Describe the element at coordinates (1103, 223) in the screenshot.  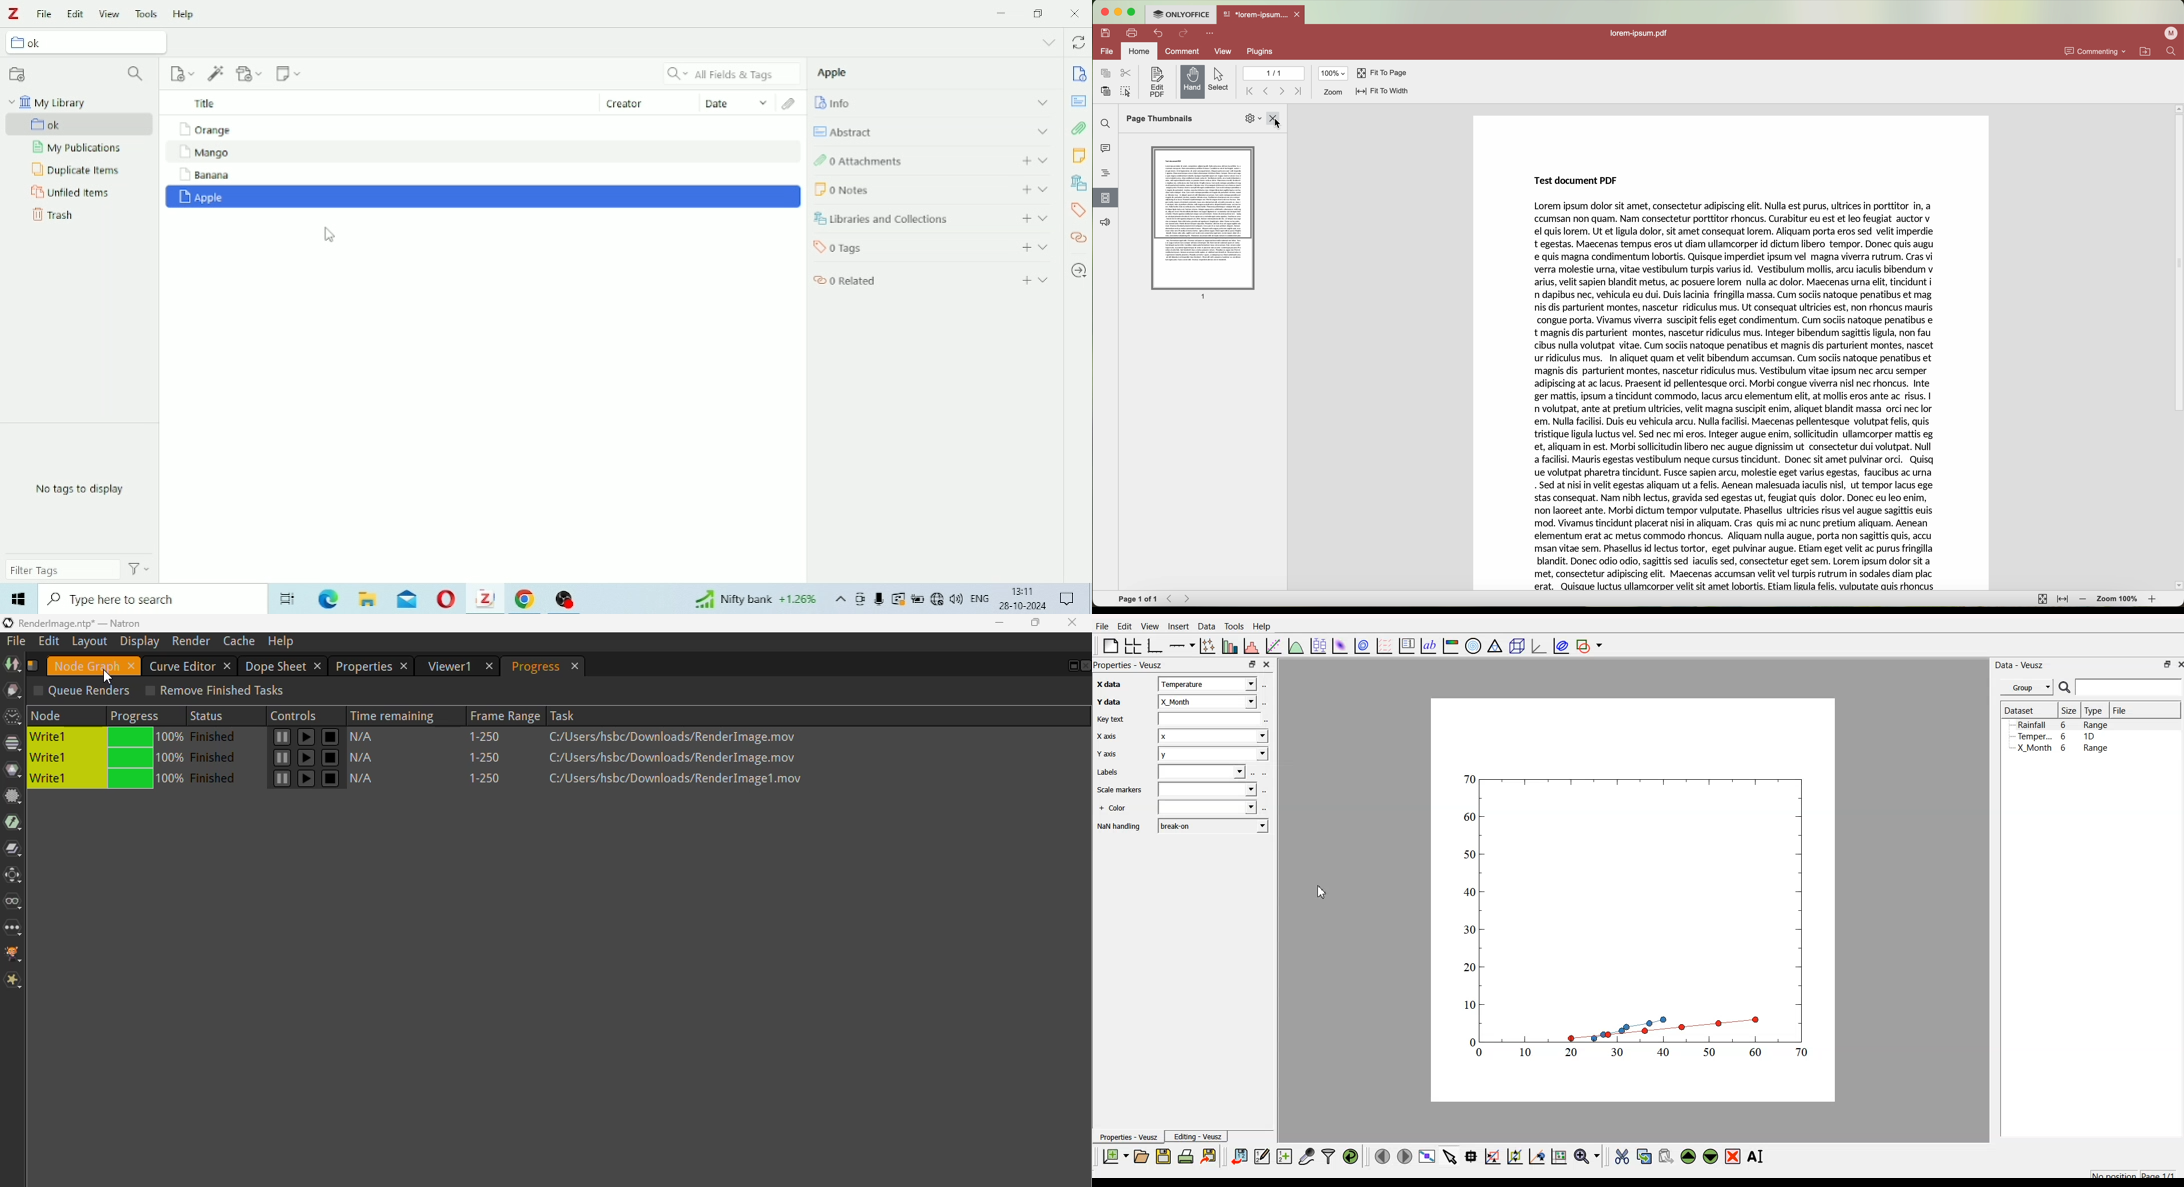
I see `feedback and support` at that location.